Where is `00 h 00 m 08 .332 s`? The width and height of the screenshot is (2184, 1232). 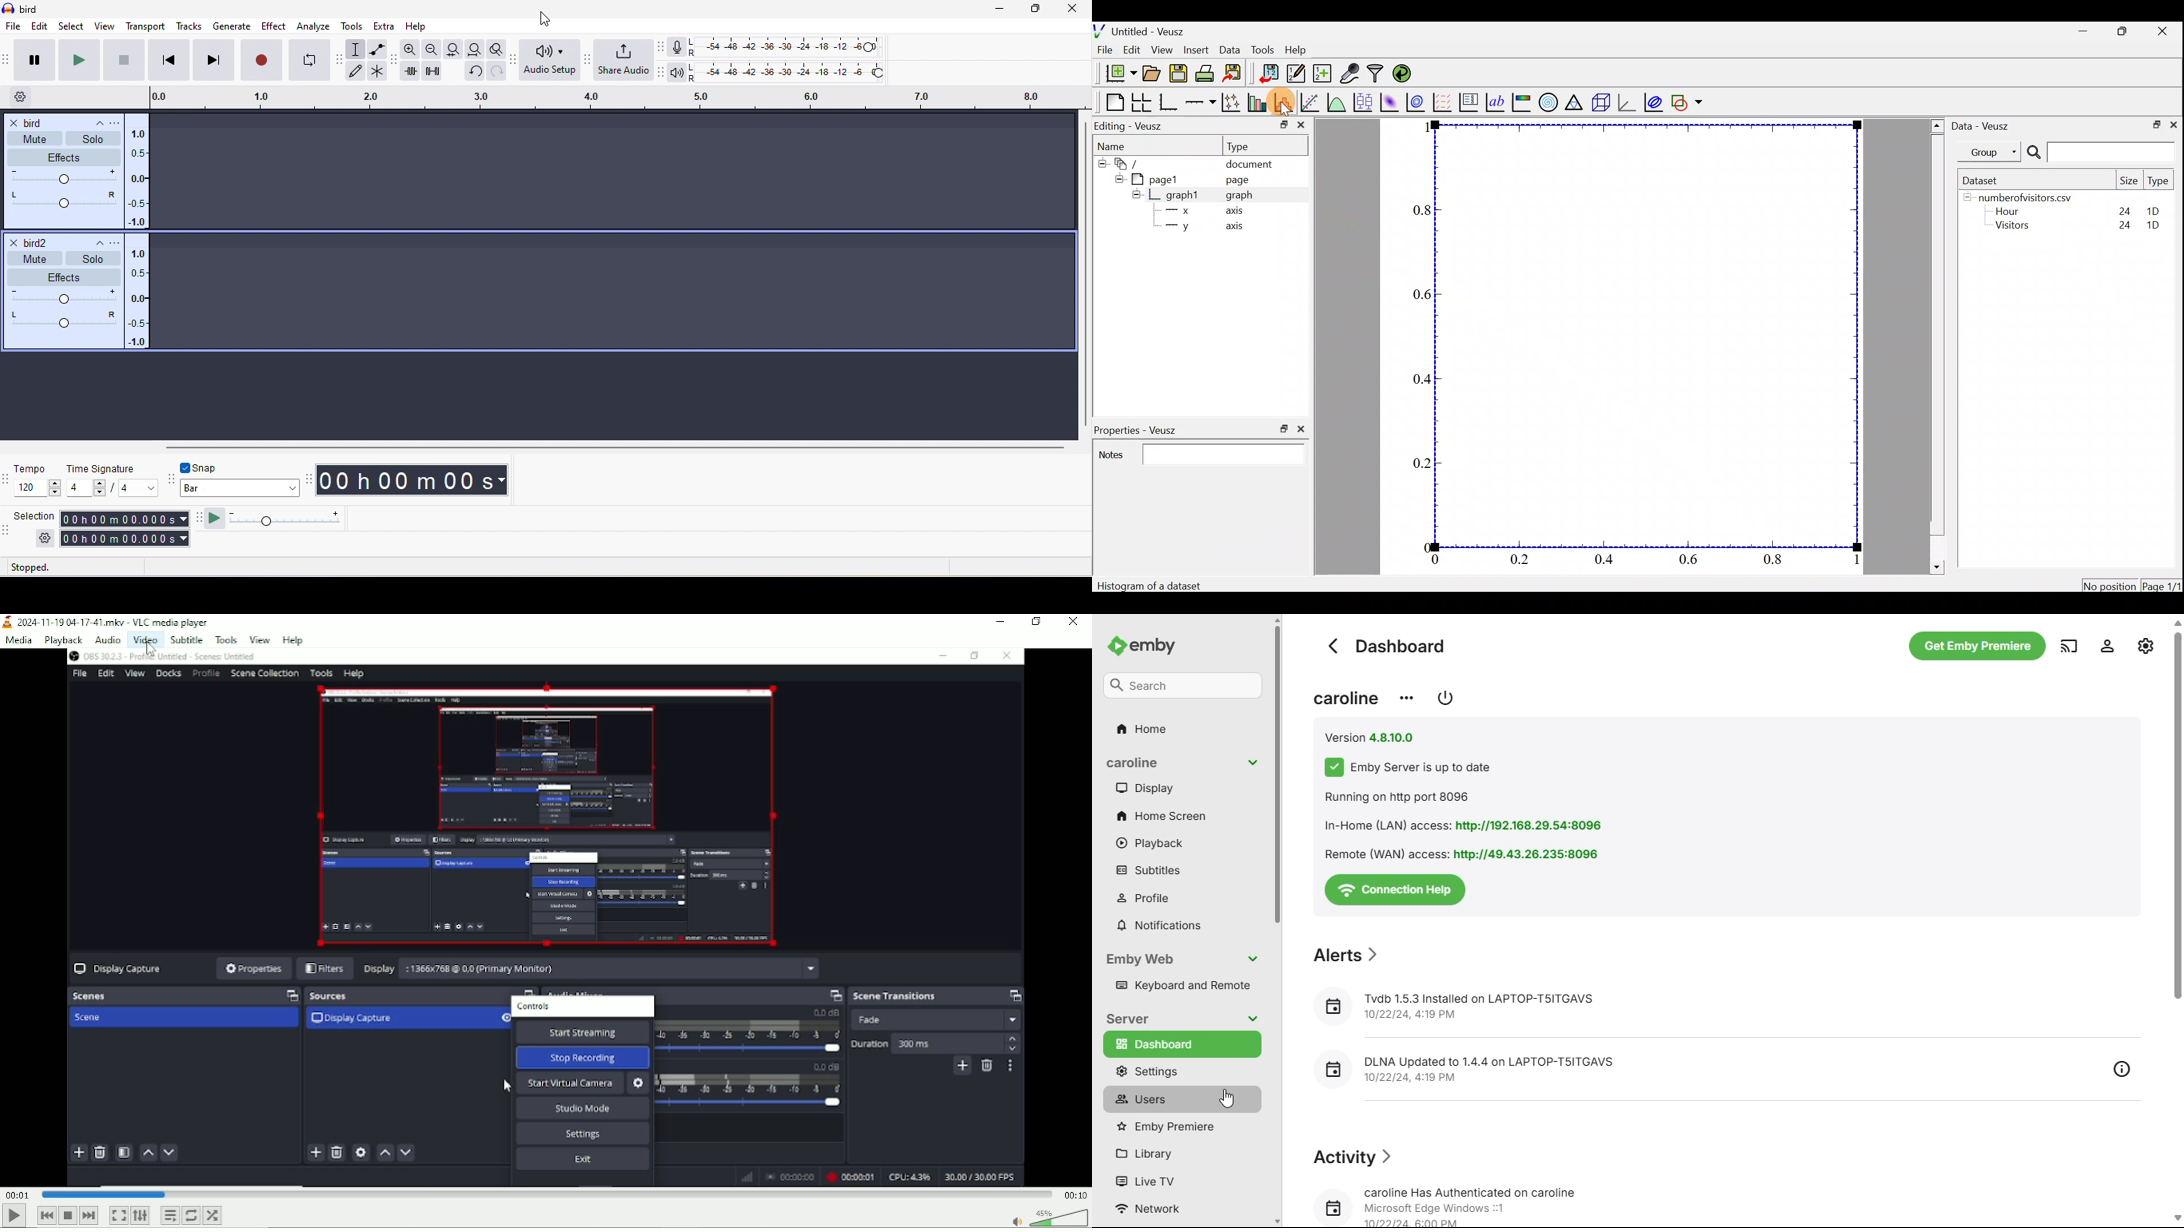
00 h 00 m 08 .332 s is located at coordinates (126, 540).